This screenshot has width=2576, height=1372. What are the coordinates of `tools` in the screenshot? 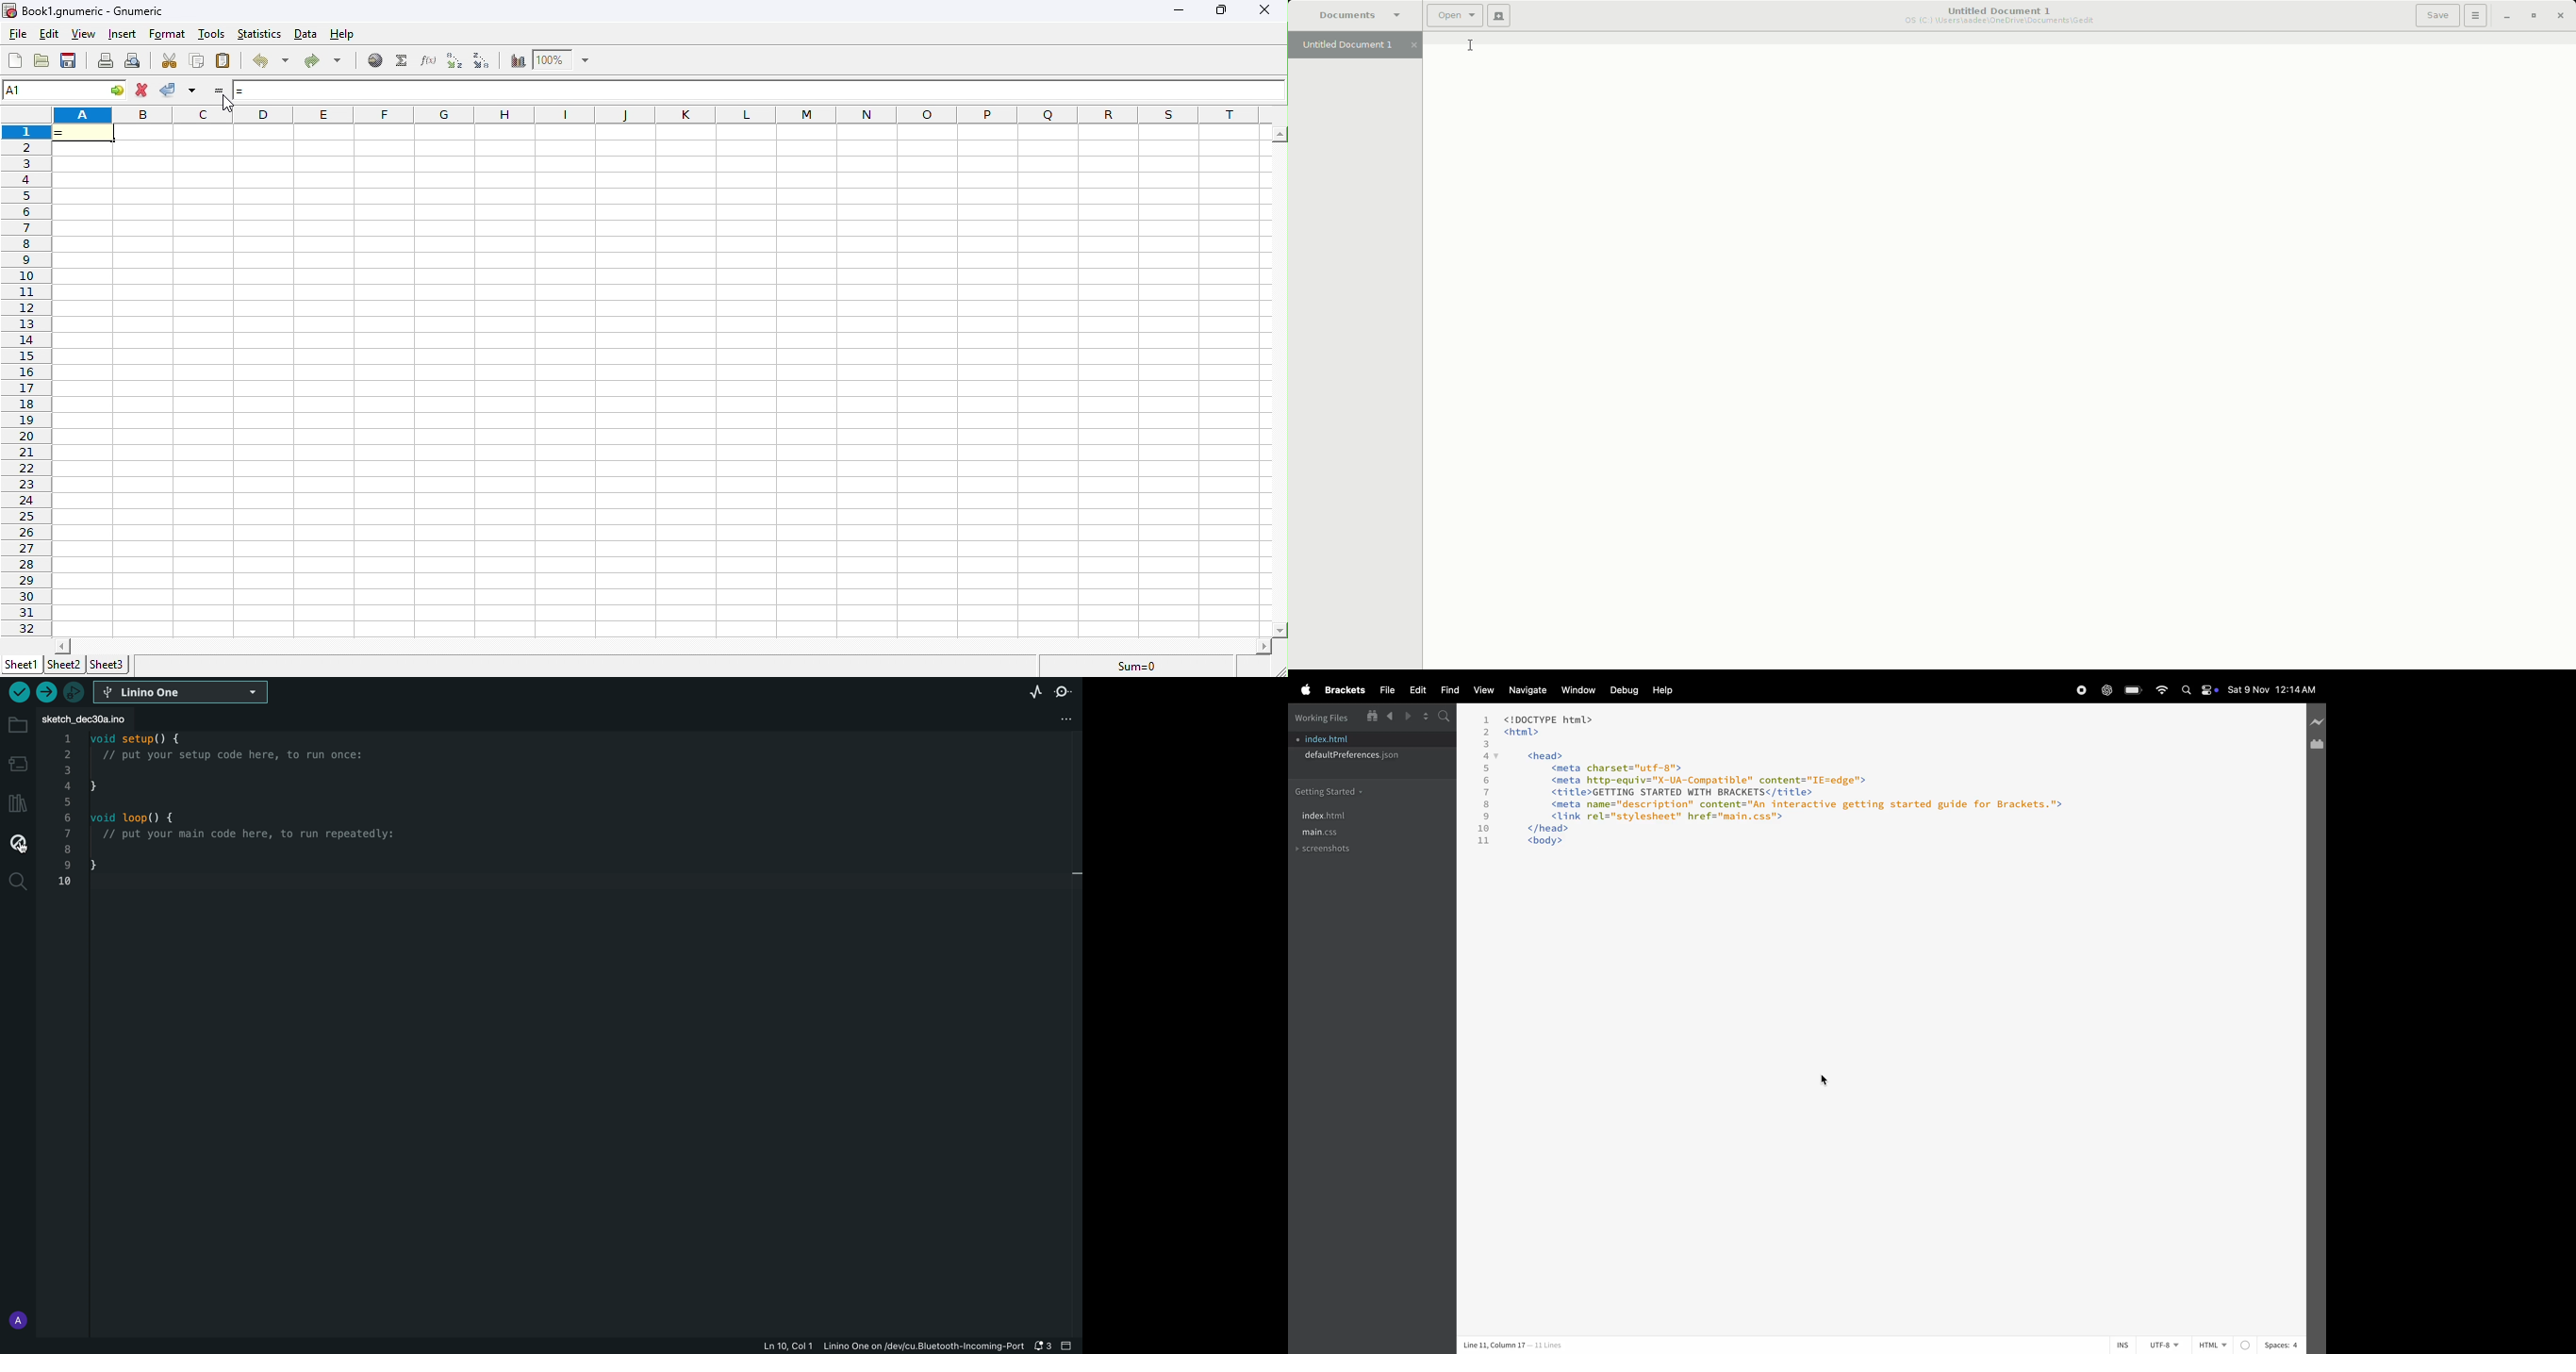 It's located at (212, 34).